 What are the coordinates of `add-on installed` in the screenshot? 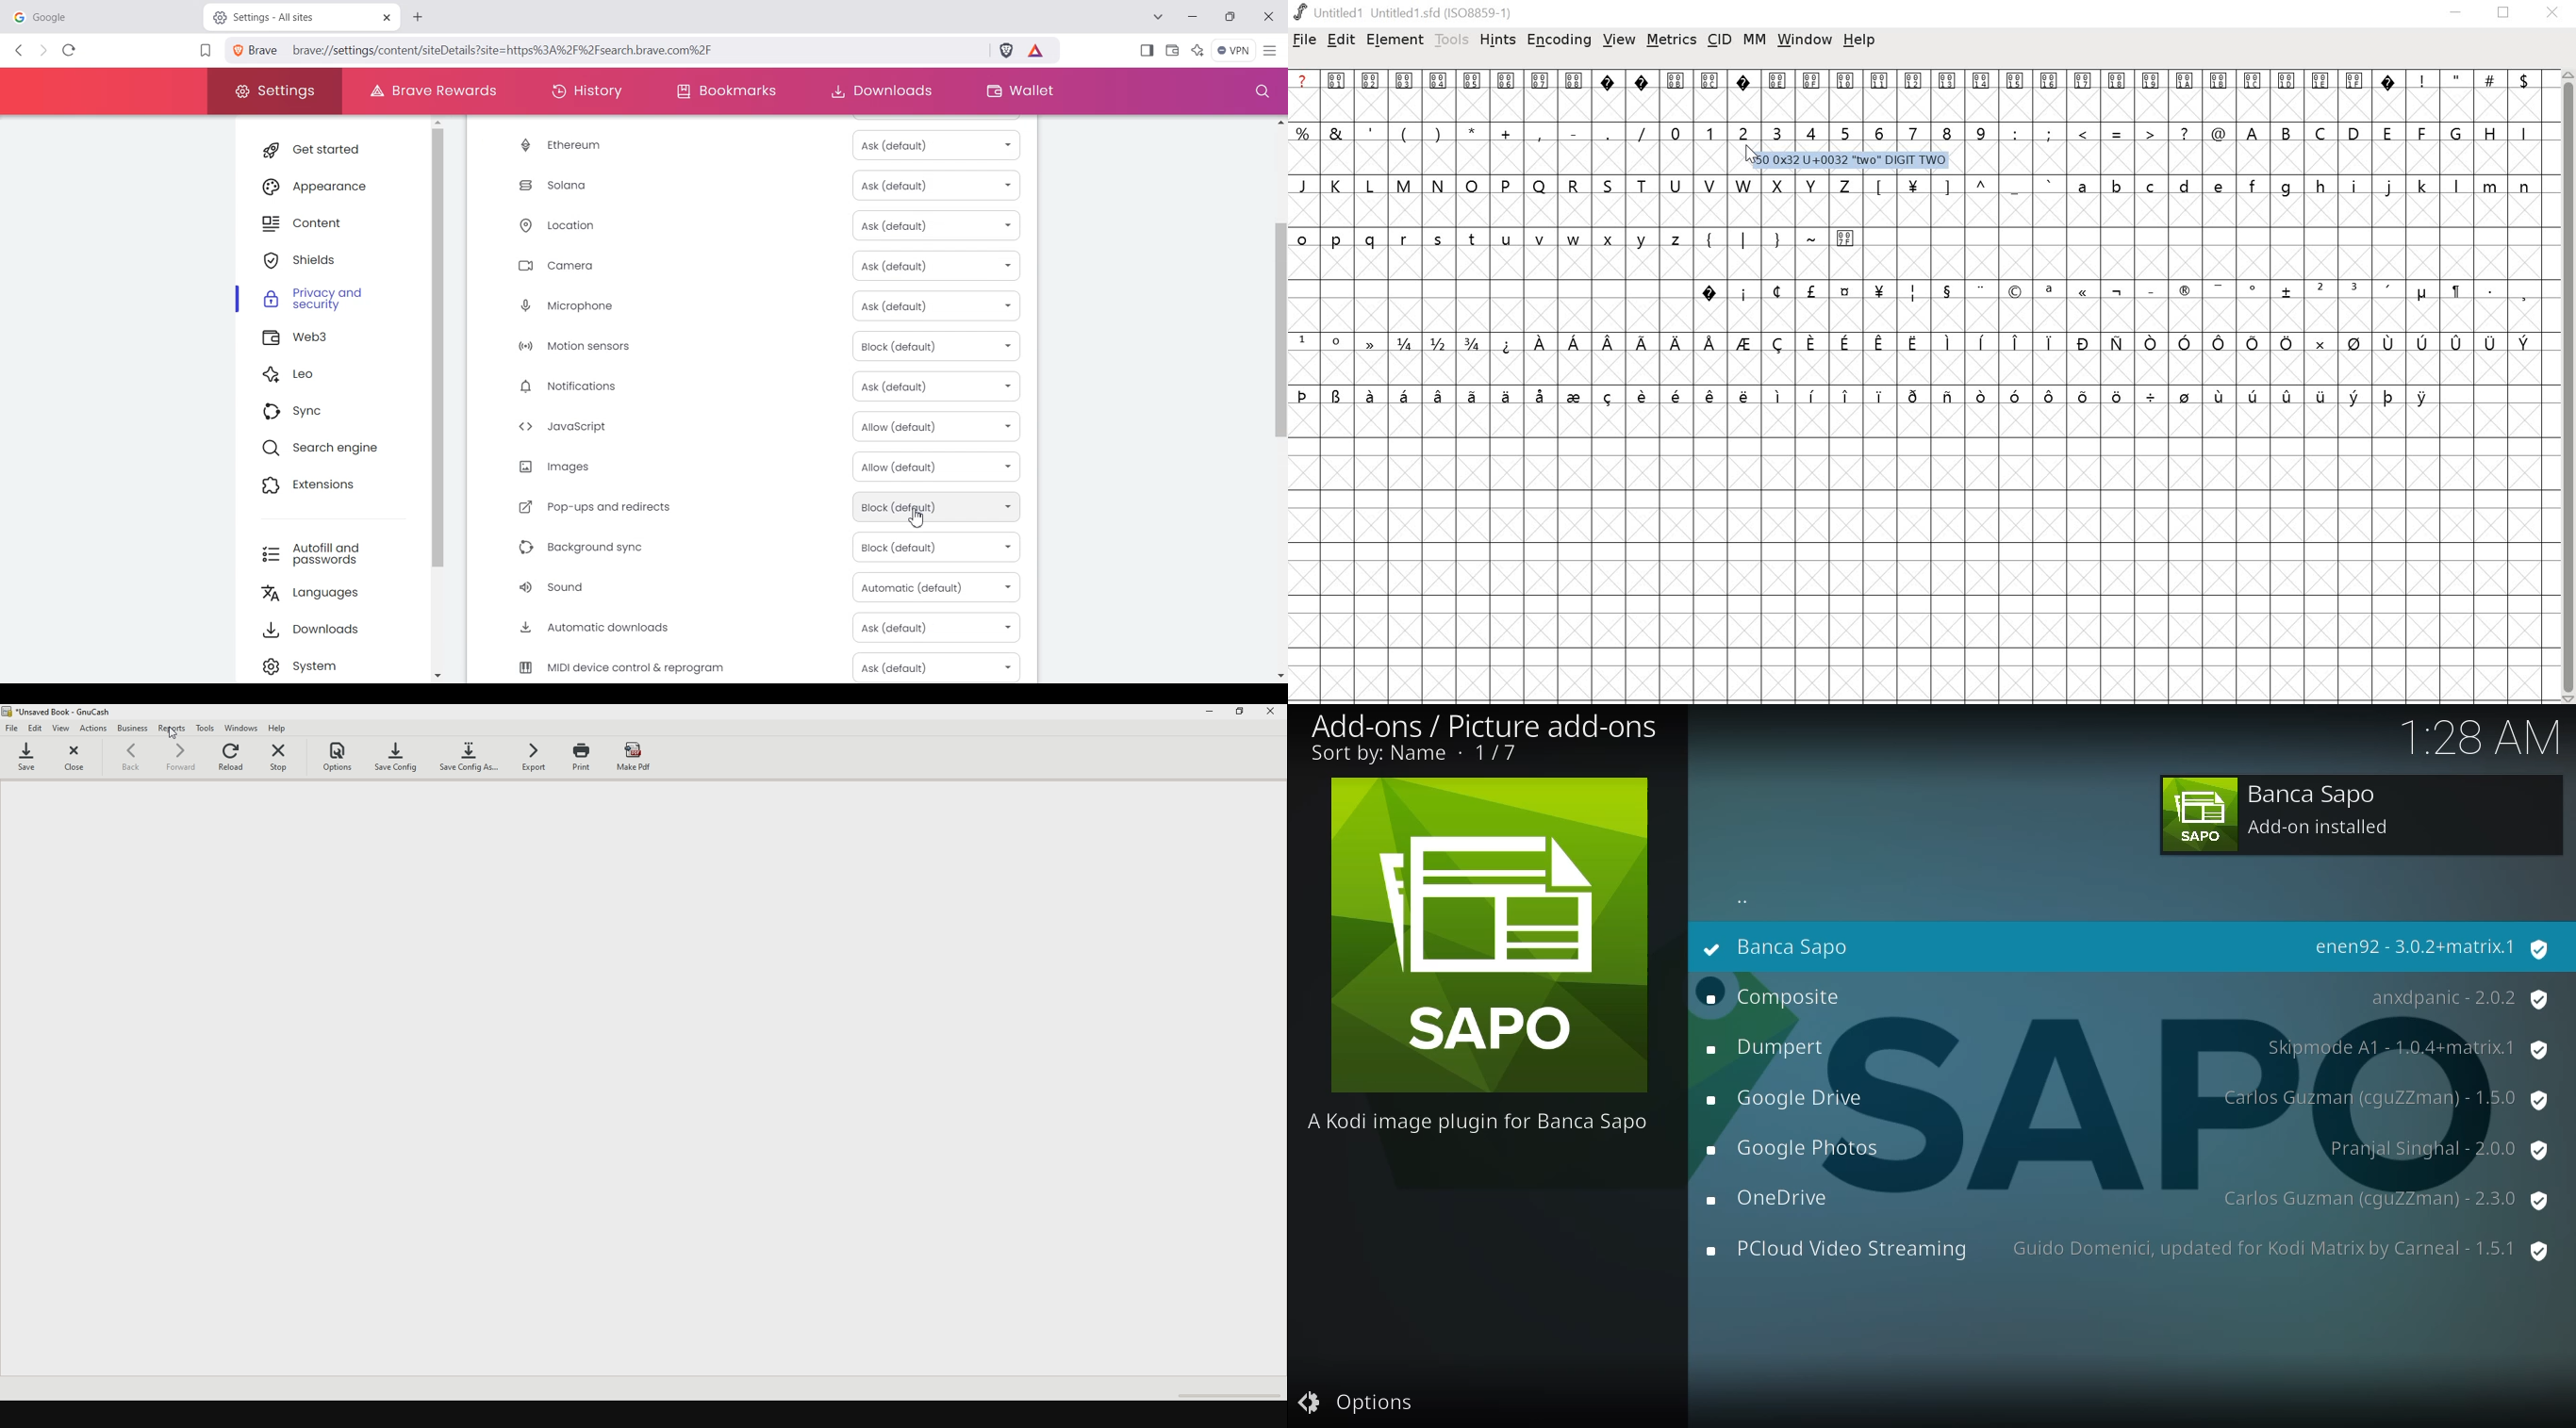 It's located at (2361, 815).